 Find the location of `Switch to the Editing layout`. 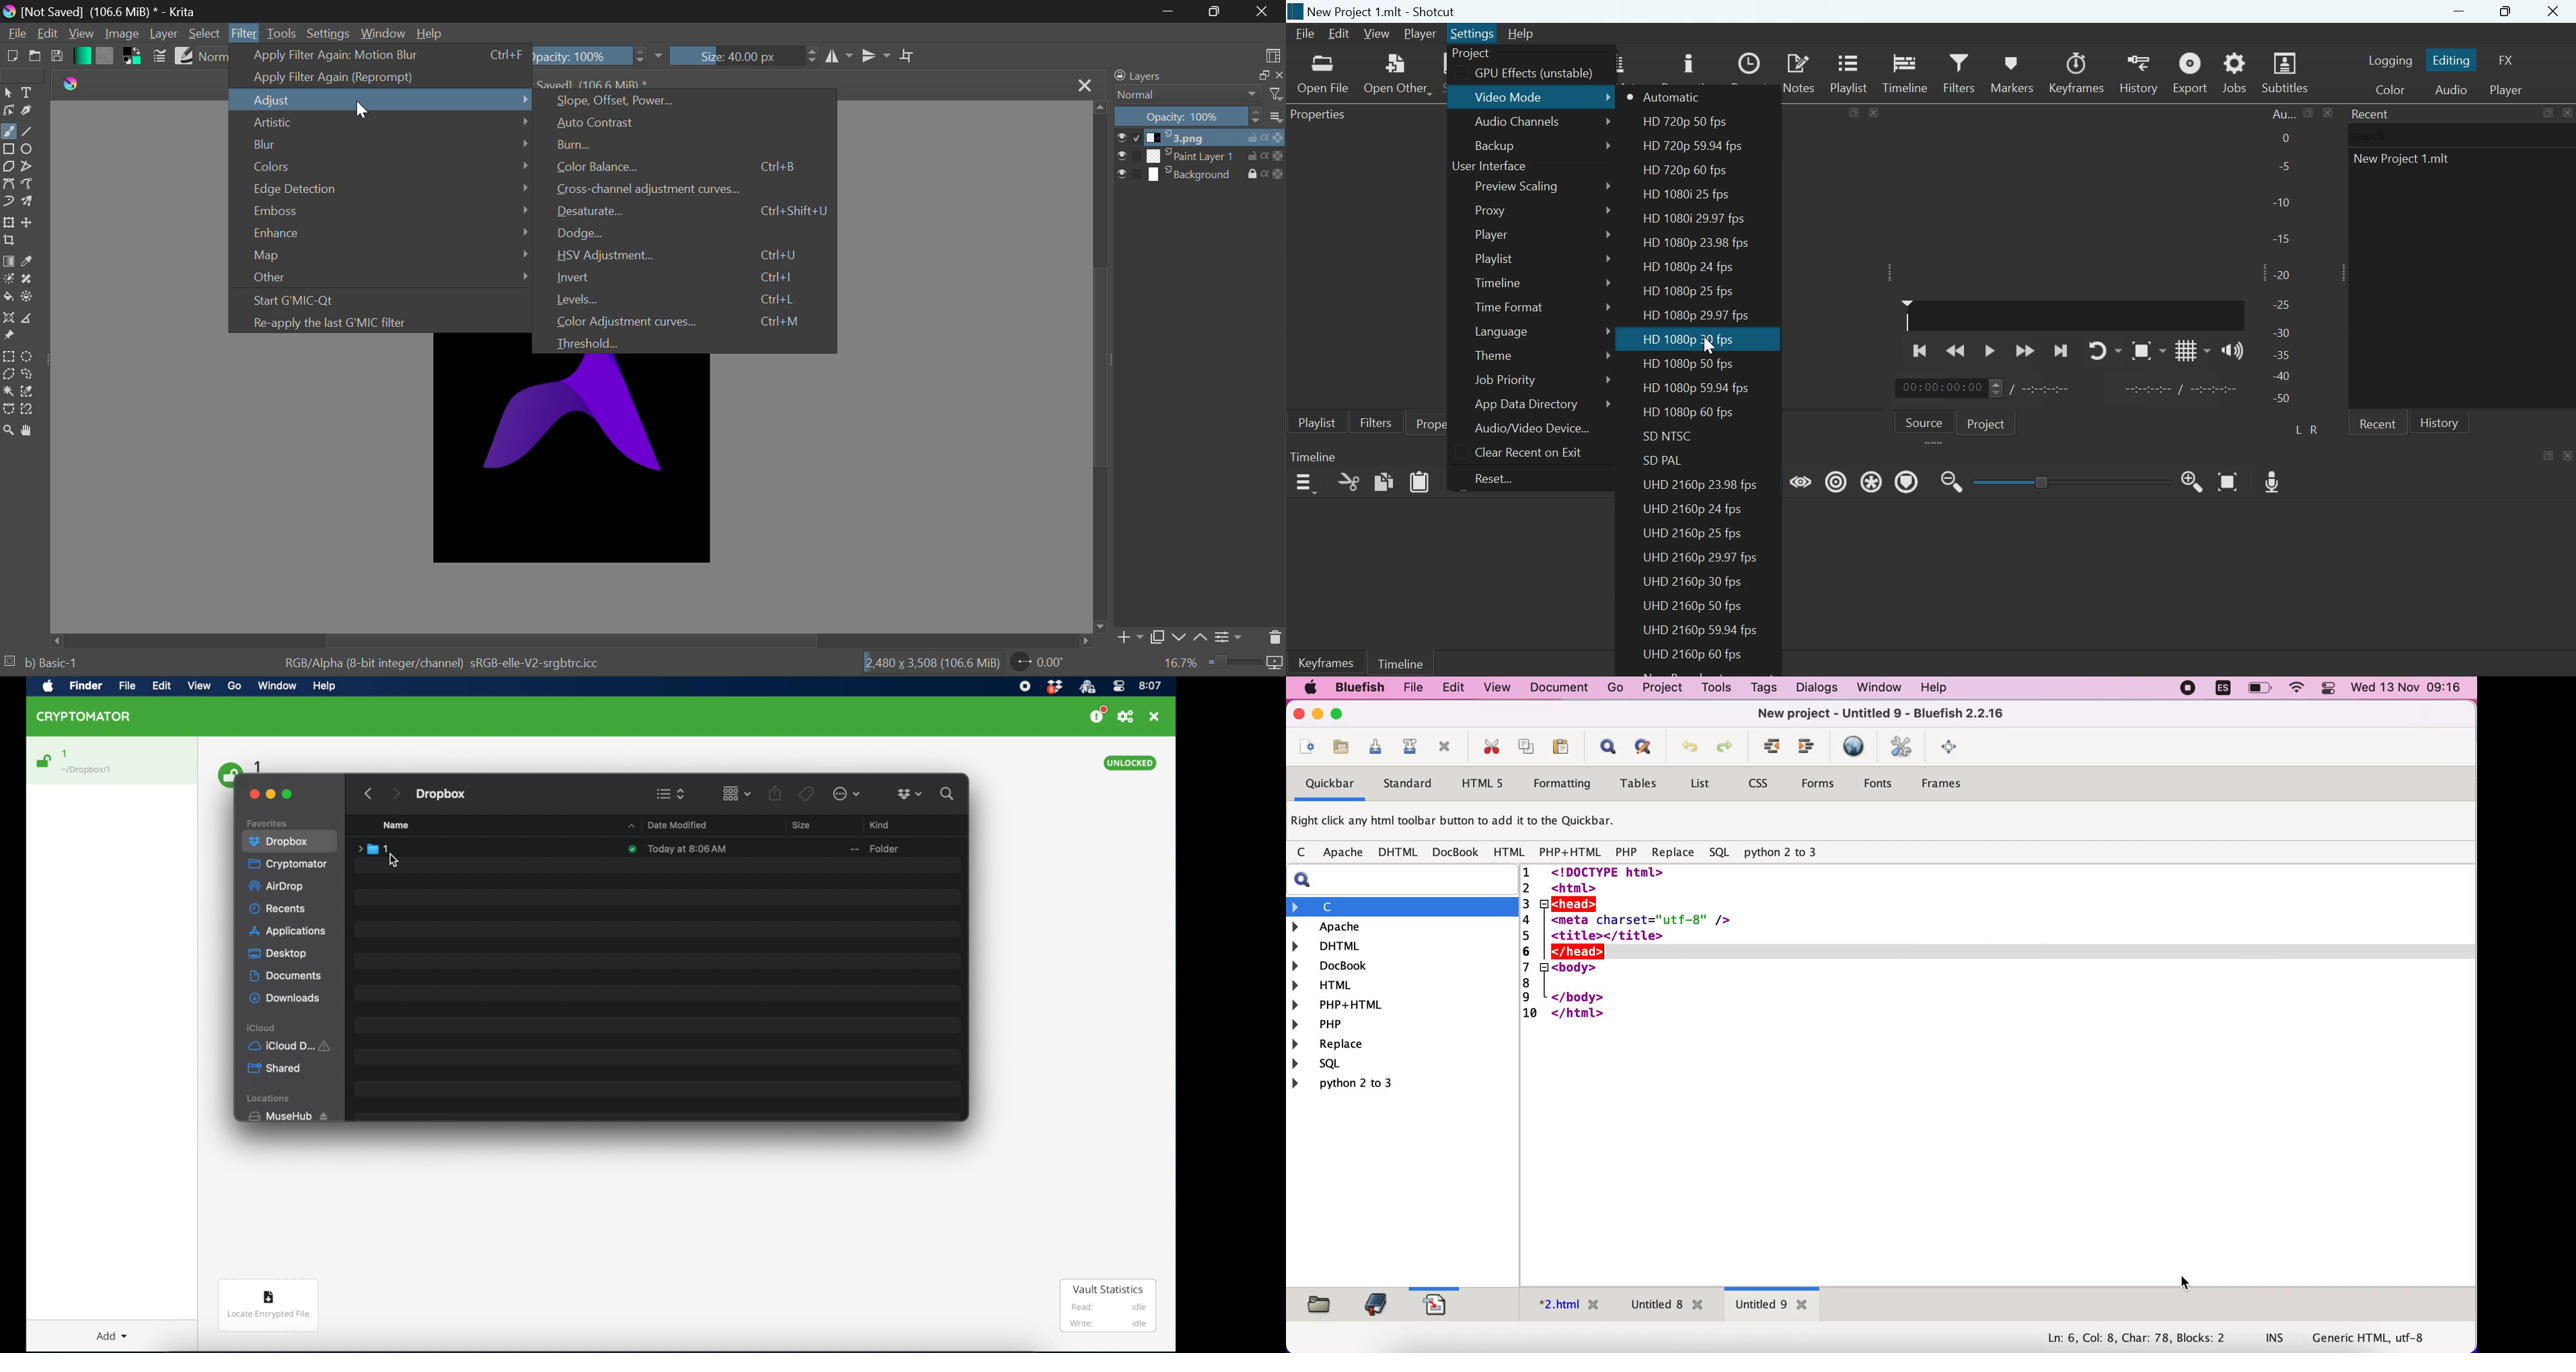

Switch to the Editing layout is located at coordinates (2453, 60).